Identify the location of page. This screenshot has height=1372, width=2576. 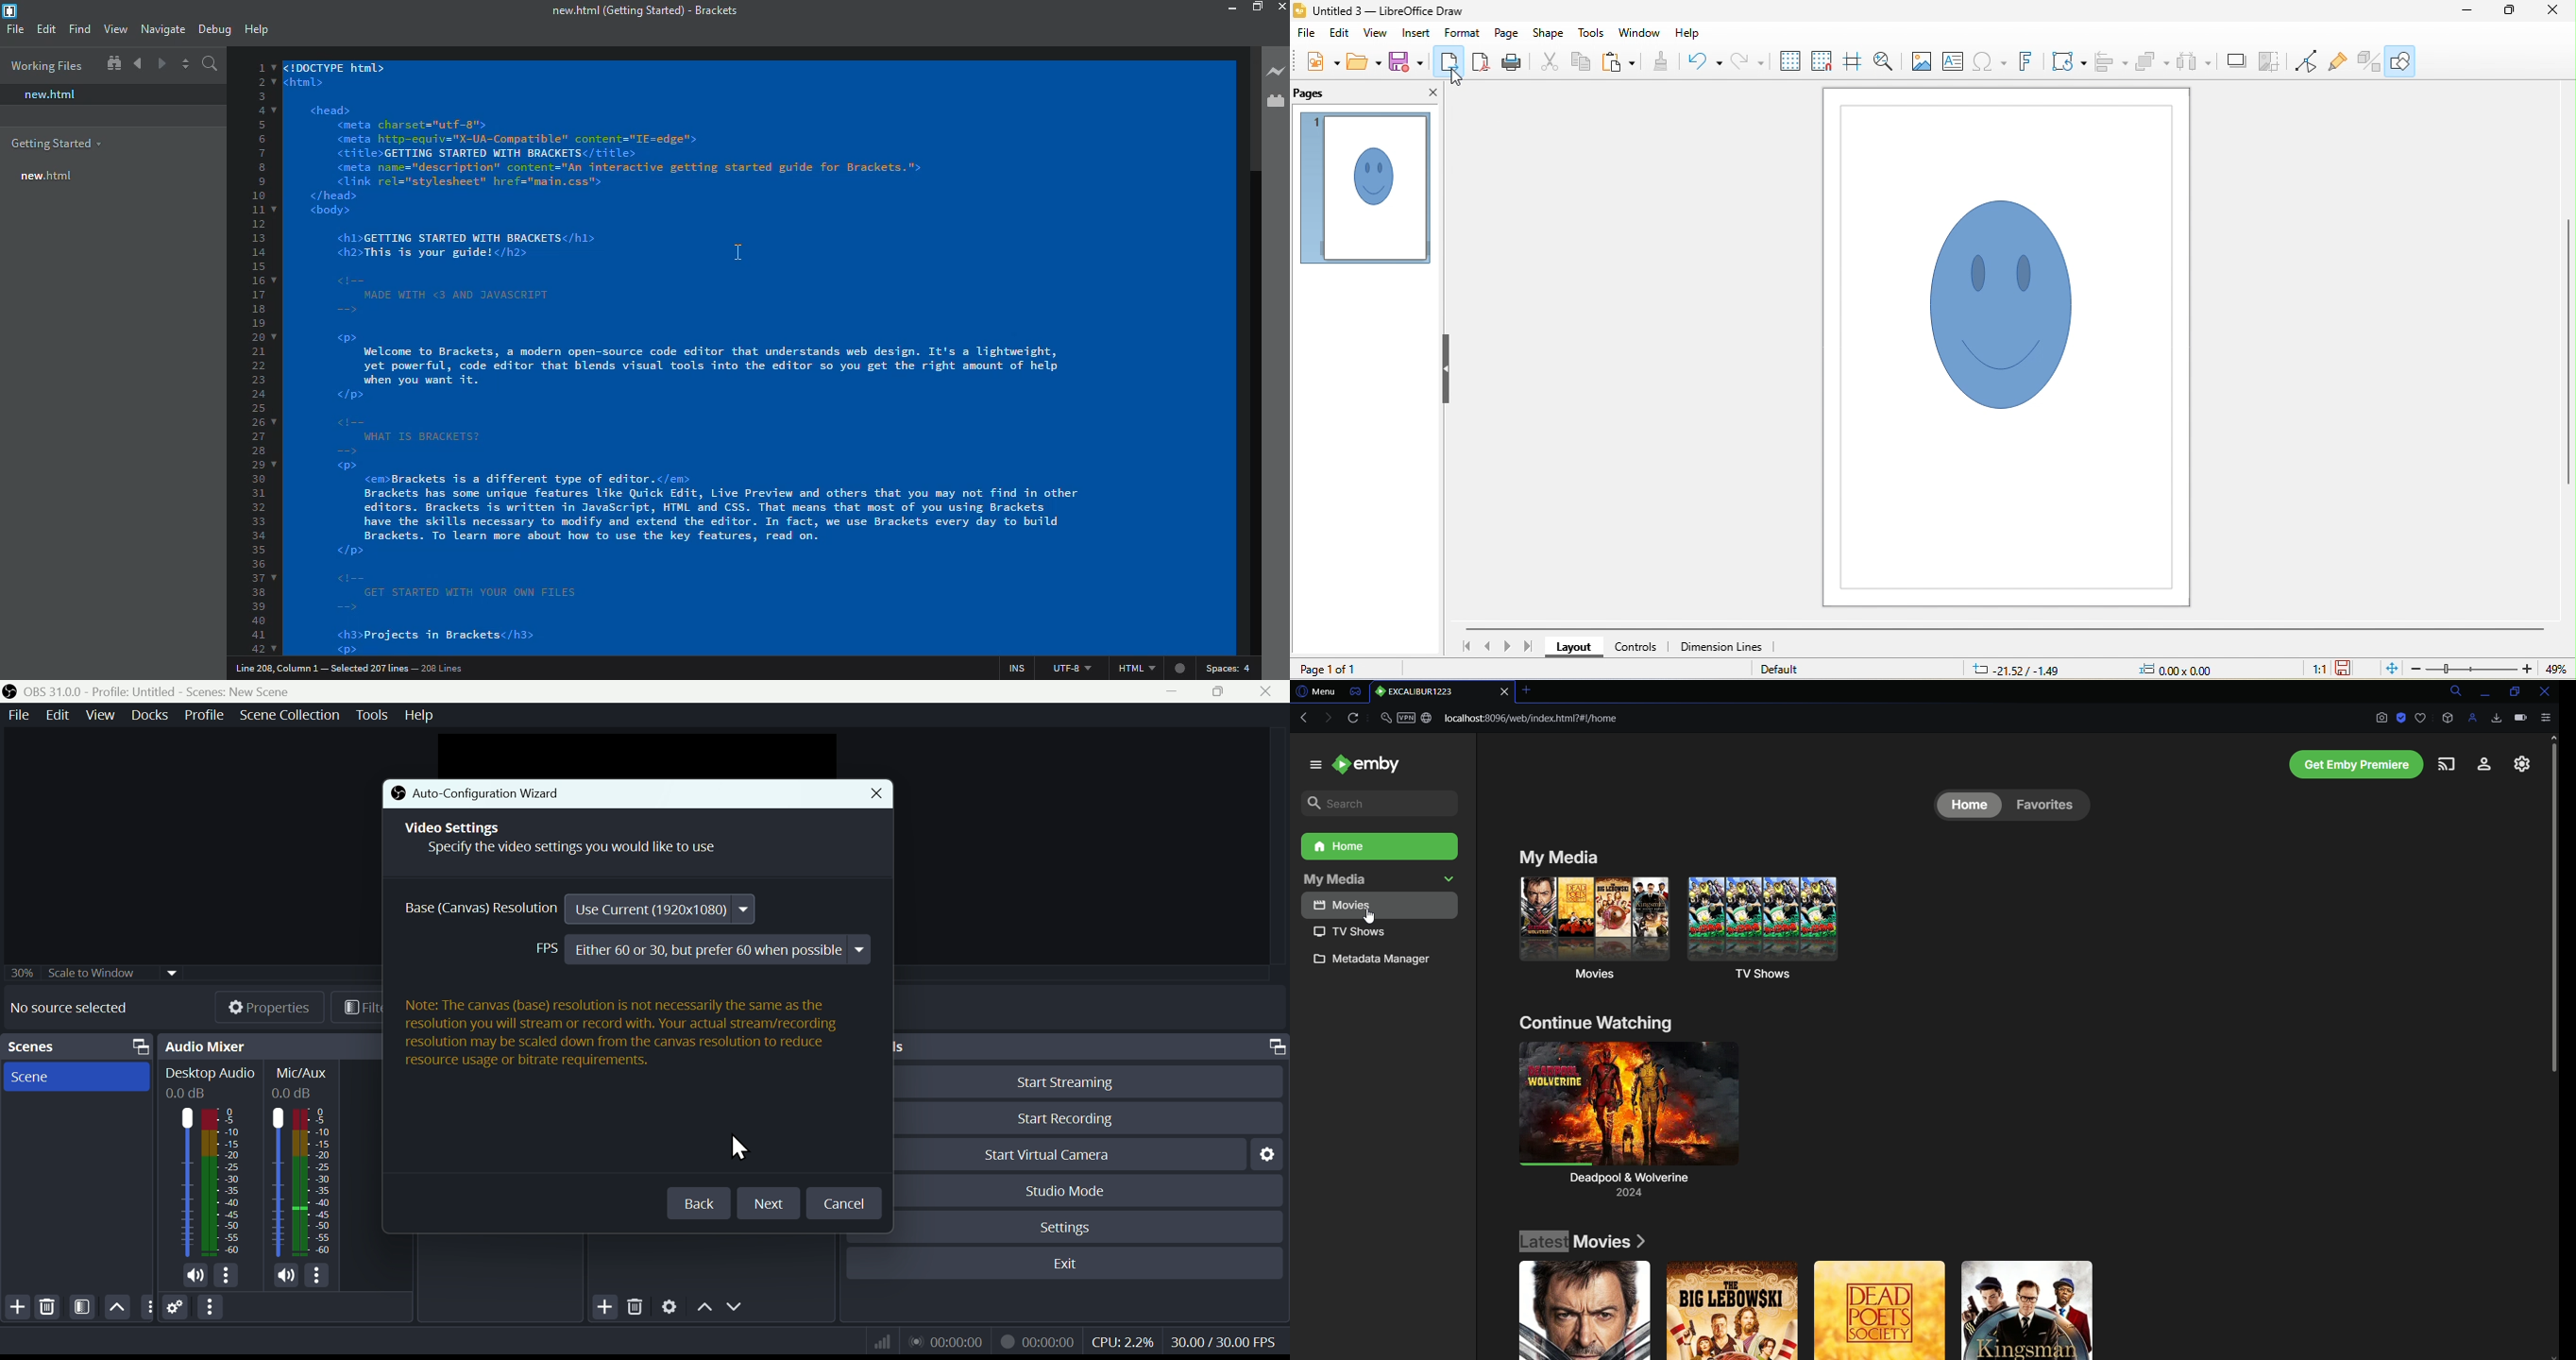
(1505, 33).